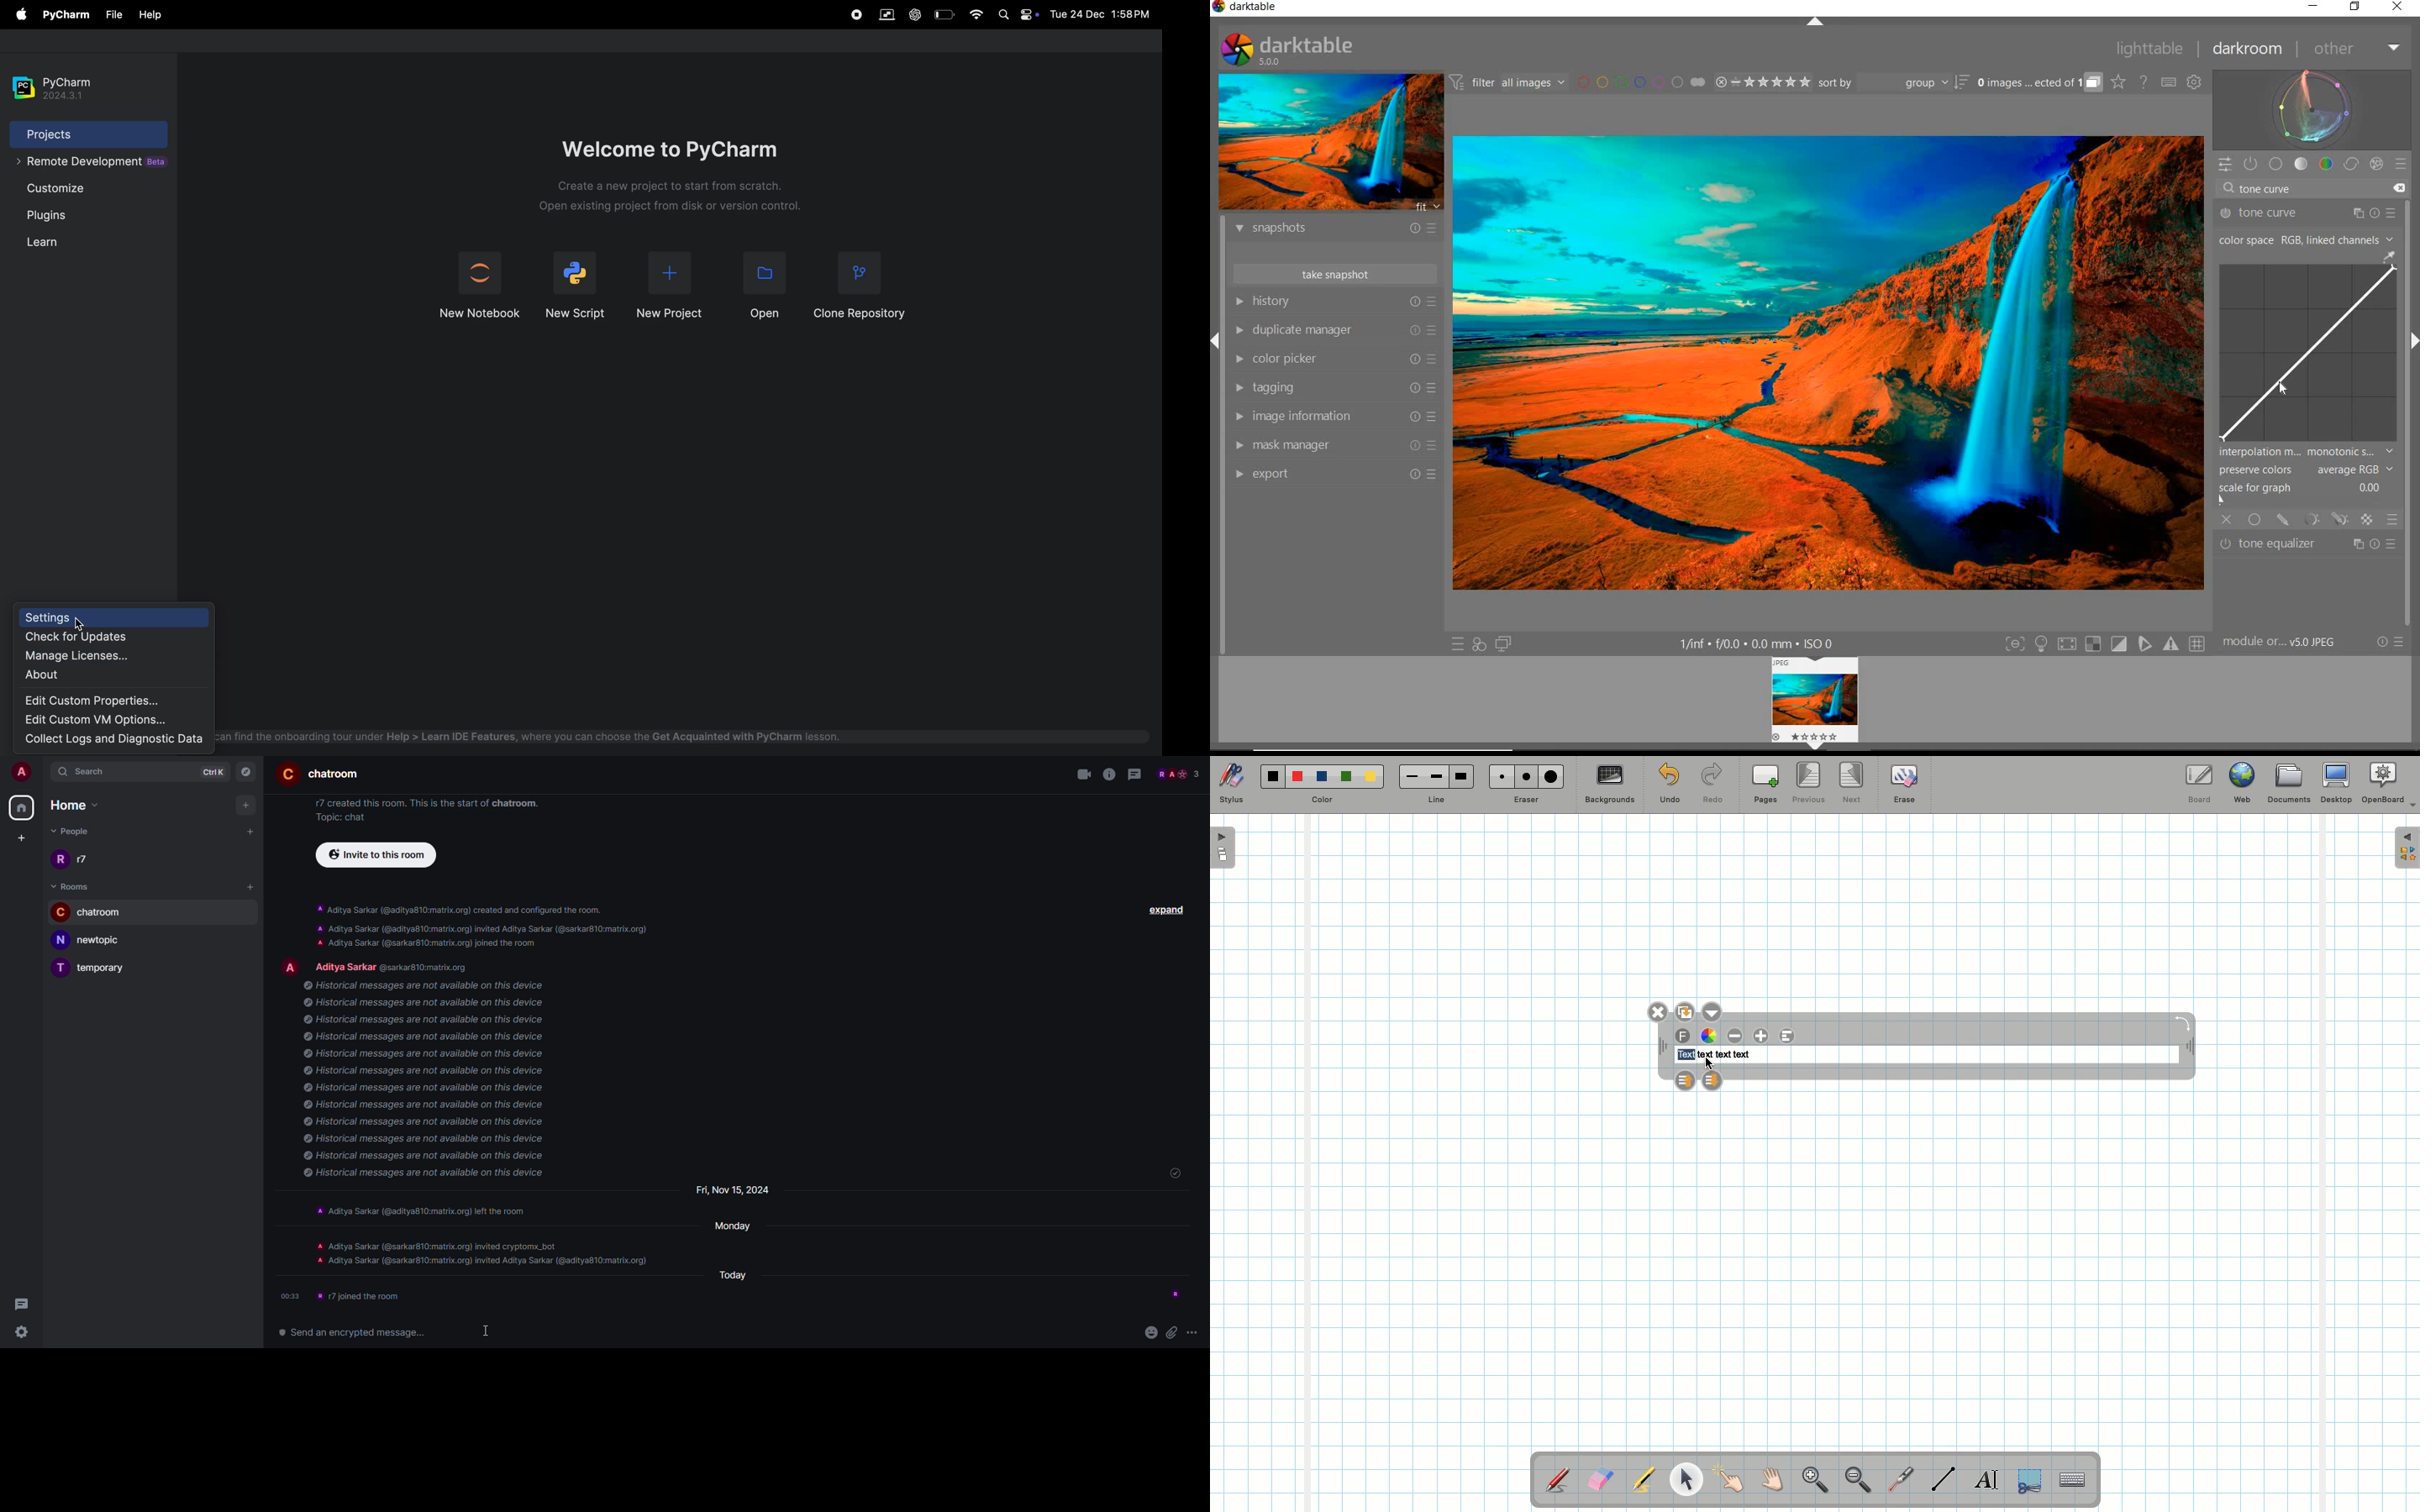  I want to click on Medium line, so click(1436, 776).